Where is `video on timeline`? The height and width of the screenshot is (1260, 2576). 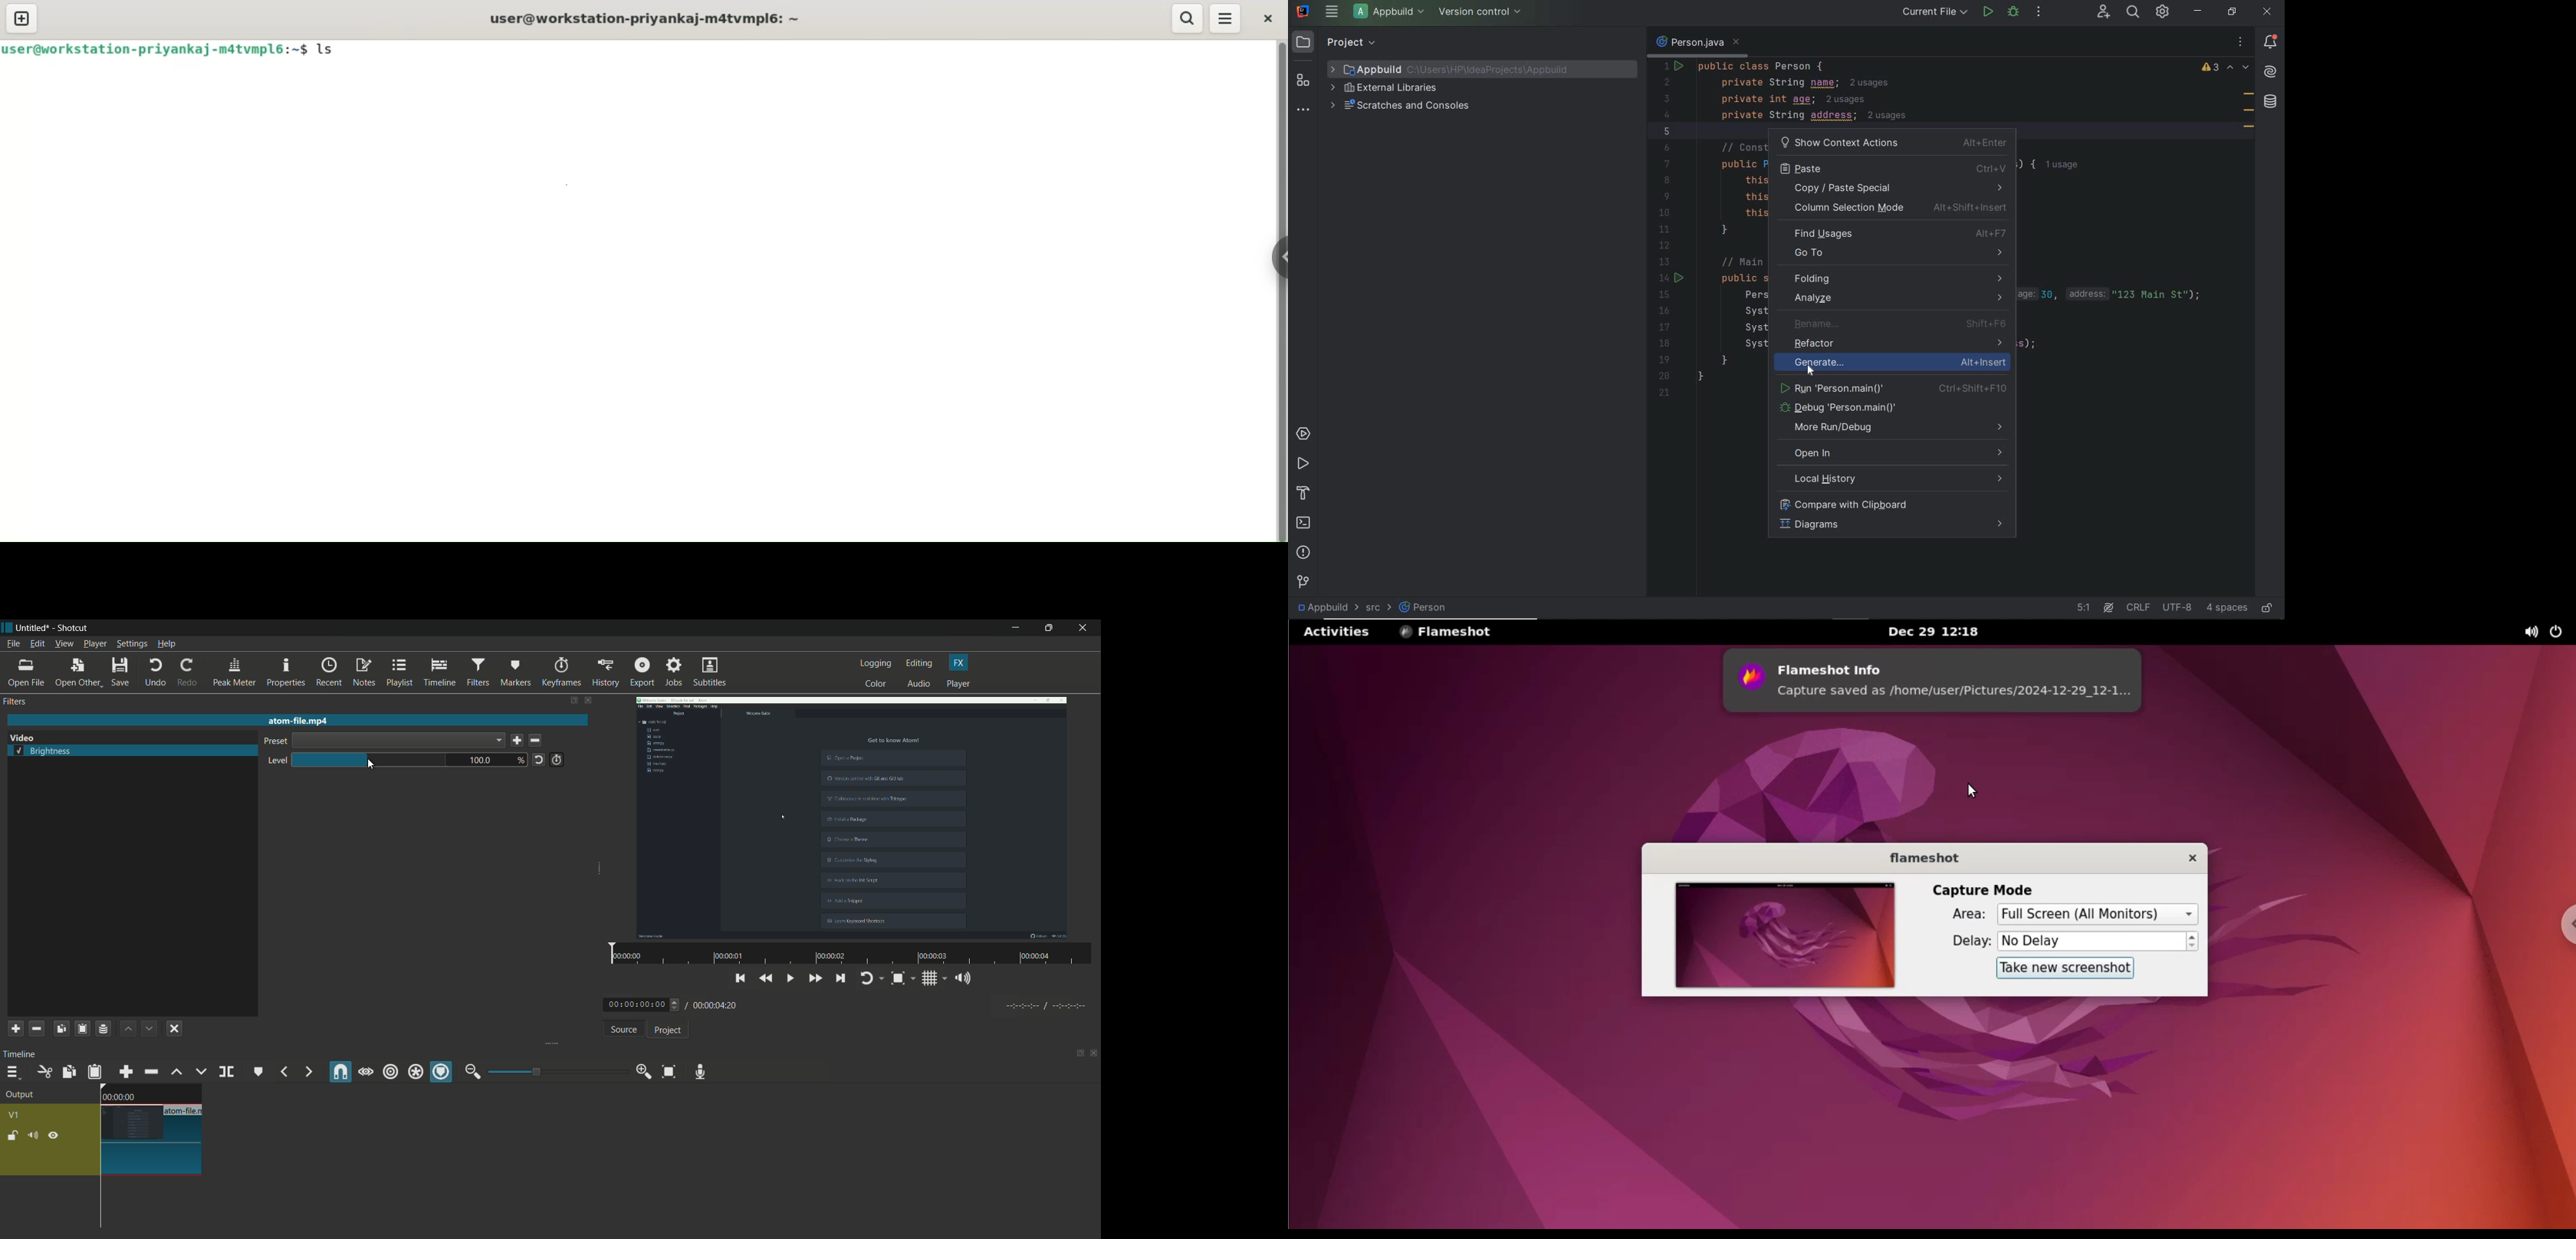 video on timeline is located at coordinates (150, 1132).